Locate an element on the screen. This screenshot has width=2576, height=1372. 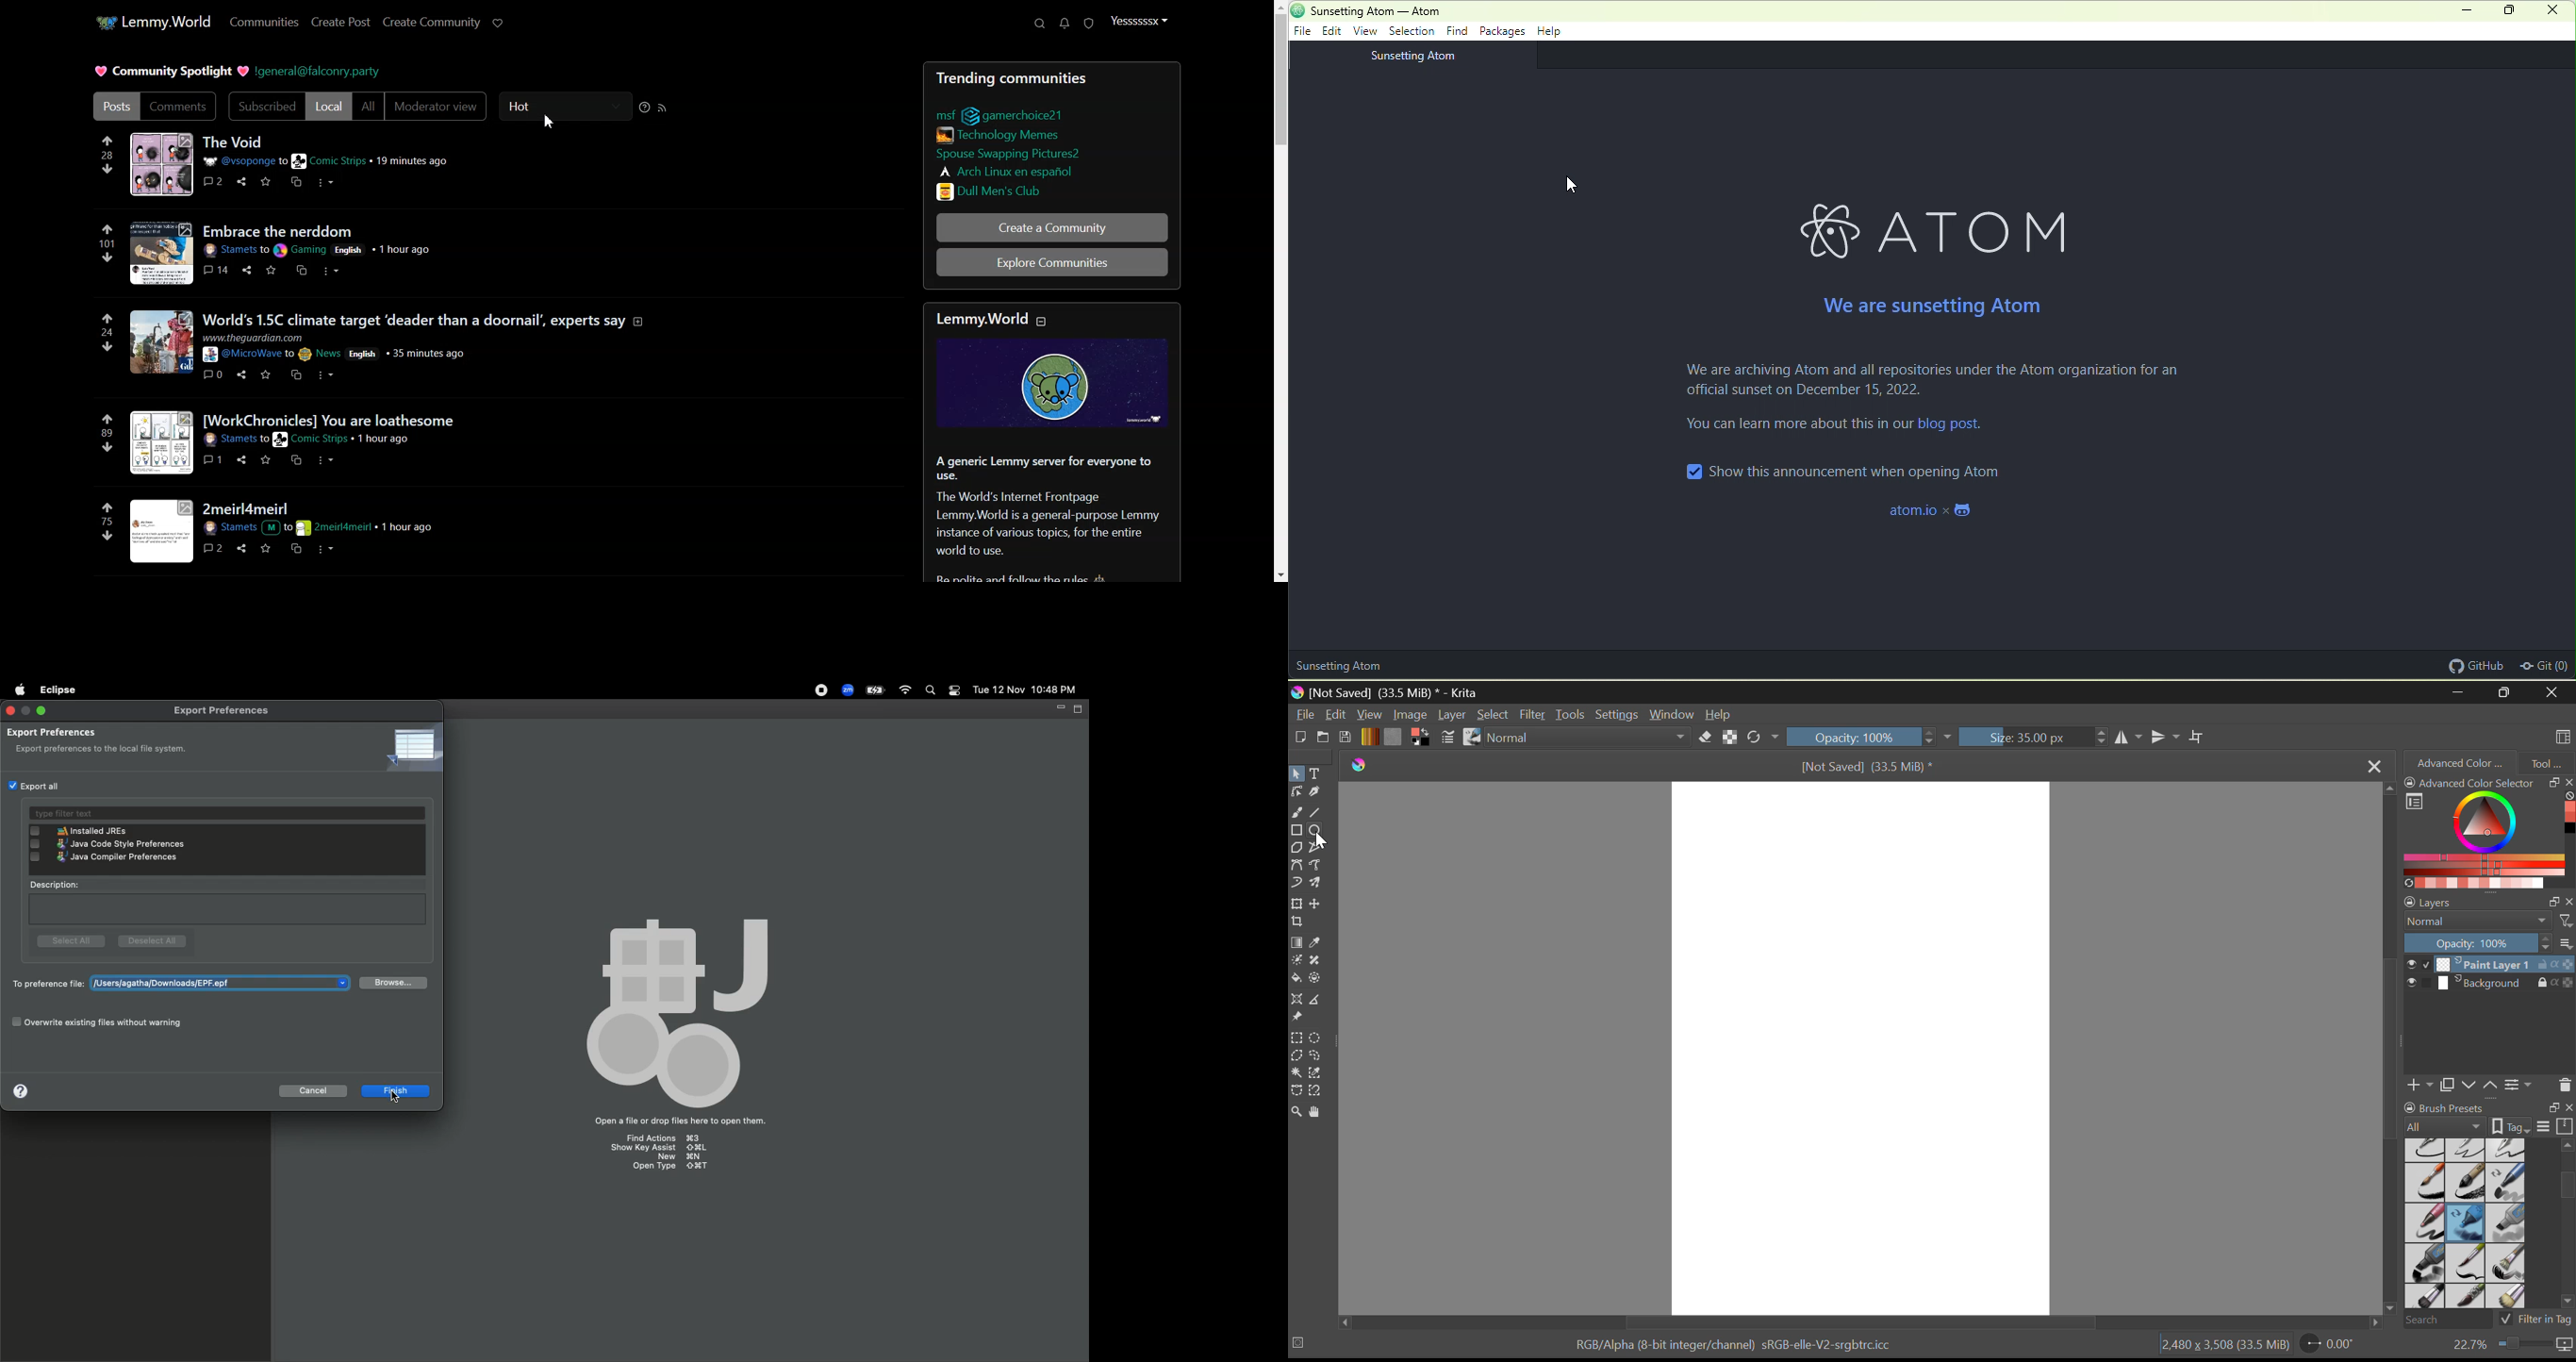
Blending Mode is located at coordinates (1591, 738).